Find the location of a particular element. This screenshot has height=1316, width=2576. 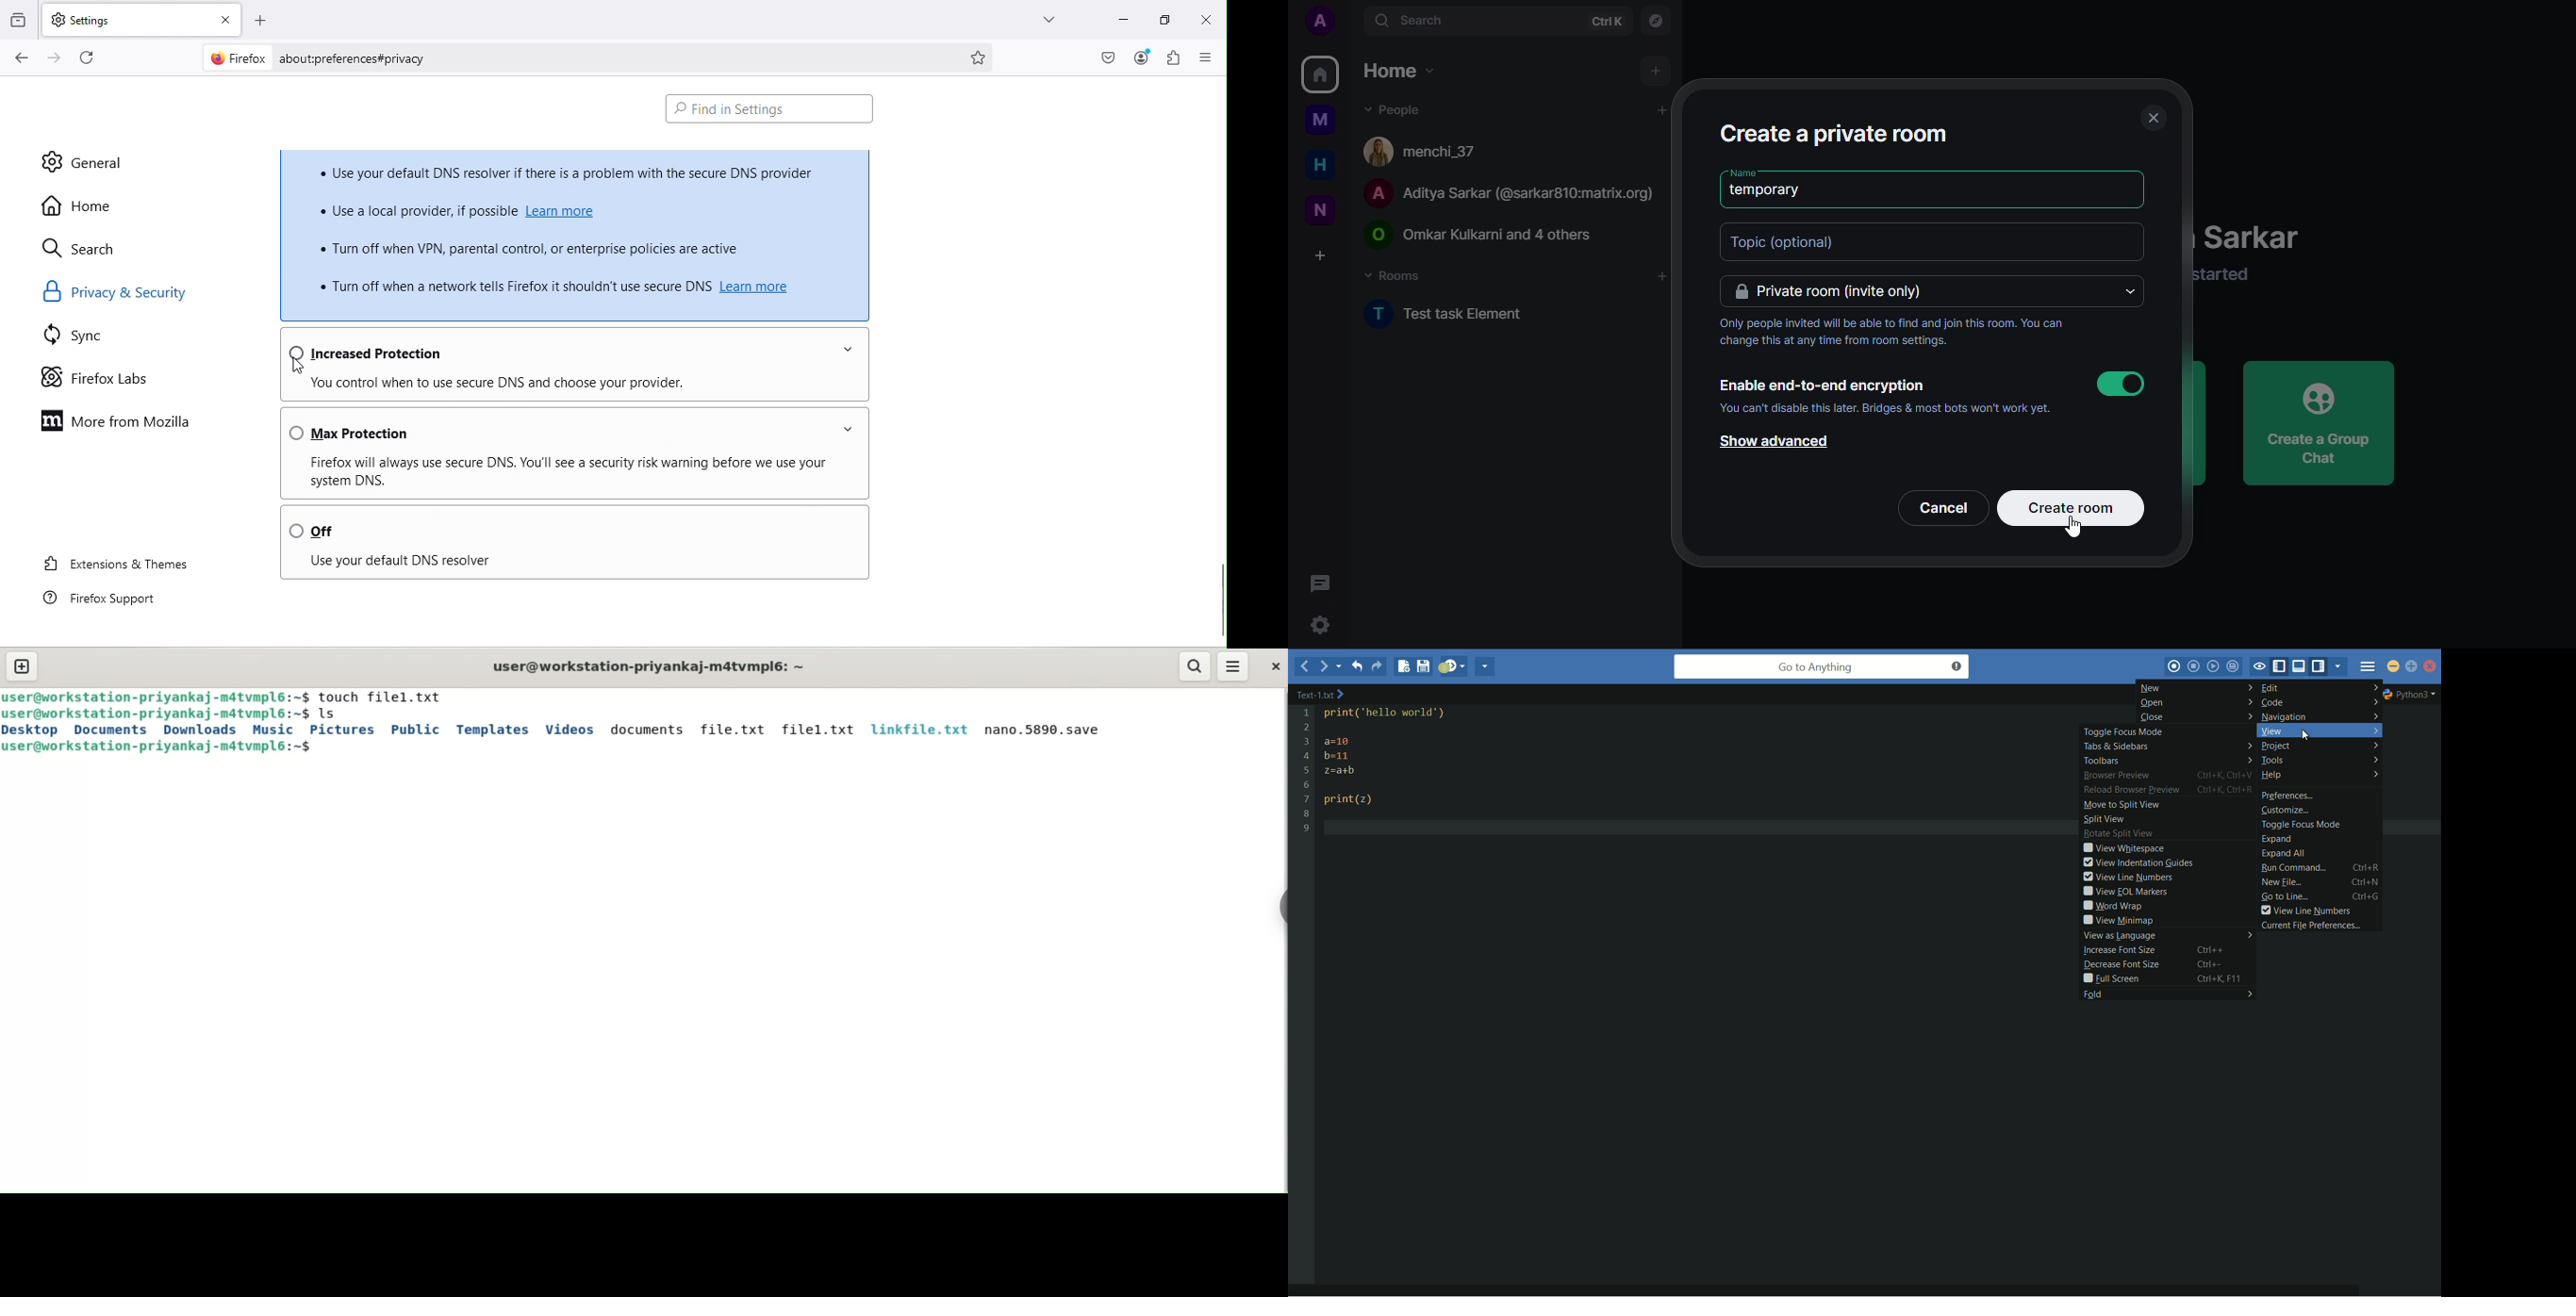

templates is located at coordinates (491, 731).